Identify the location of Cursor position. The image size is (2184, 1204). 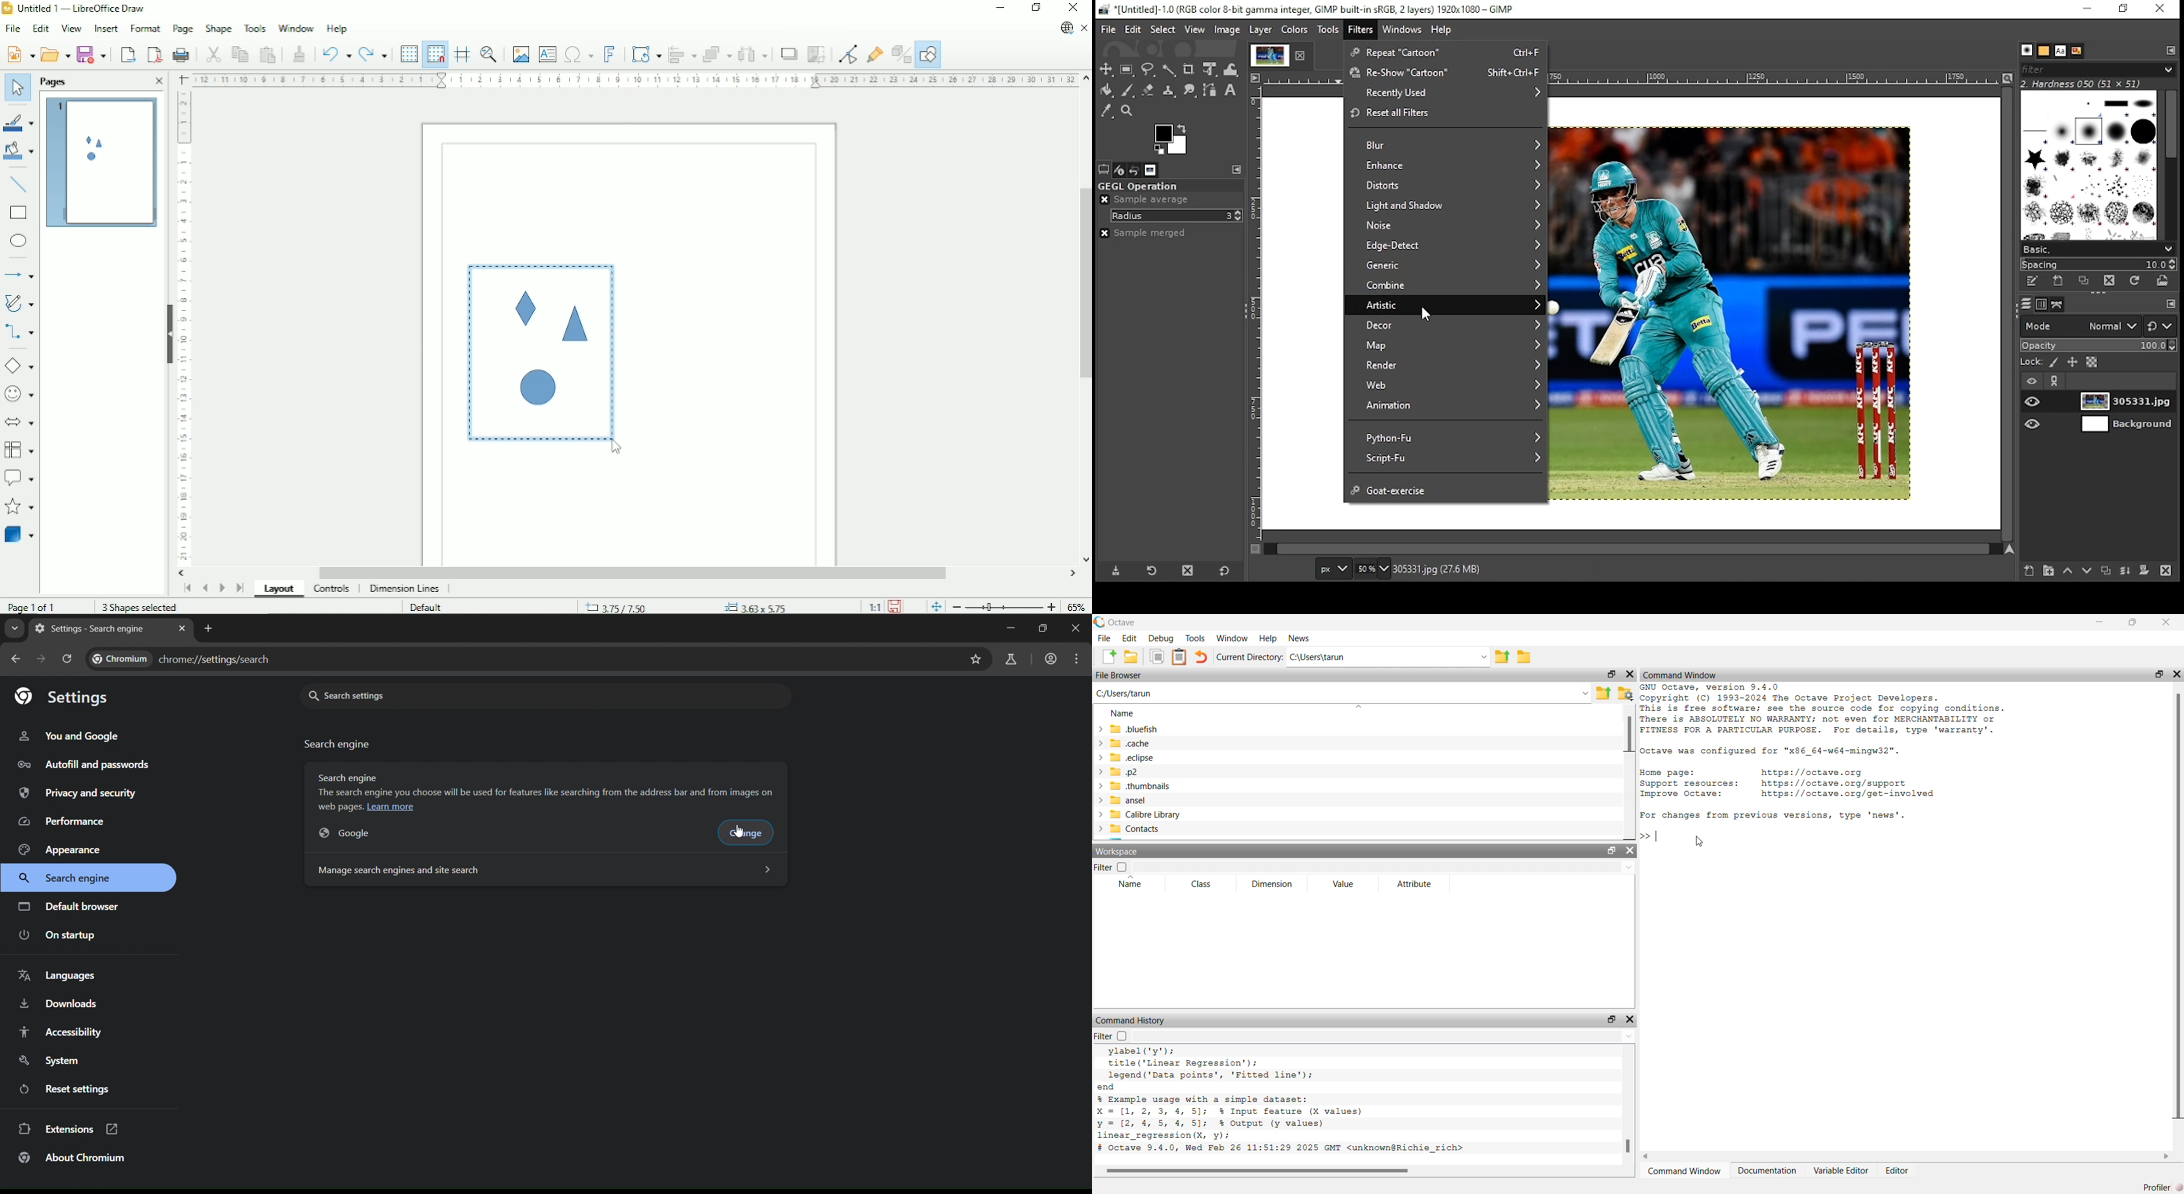
(689, 606).